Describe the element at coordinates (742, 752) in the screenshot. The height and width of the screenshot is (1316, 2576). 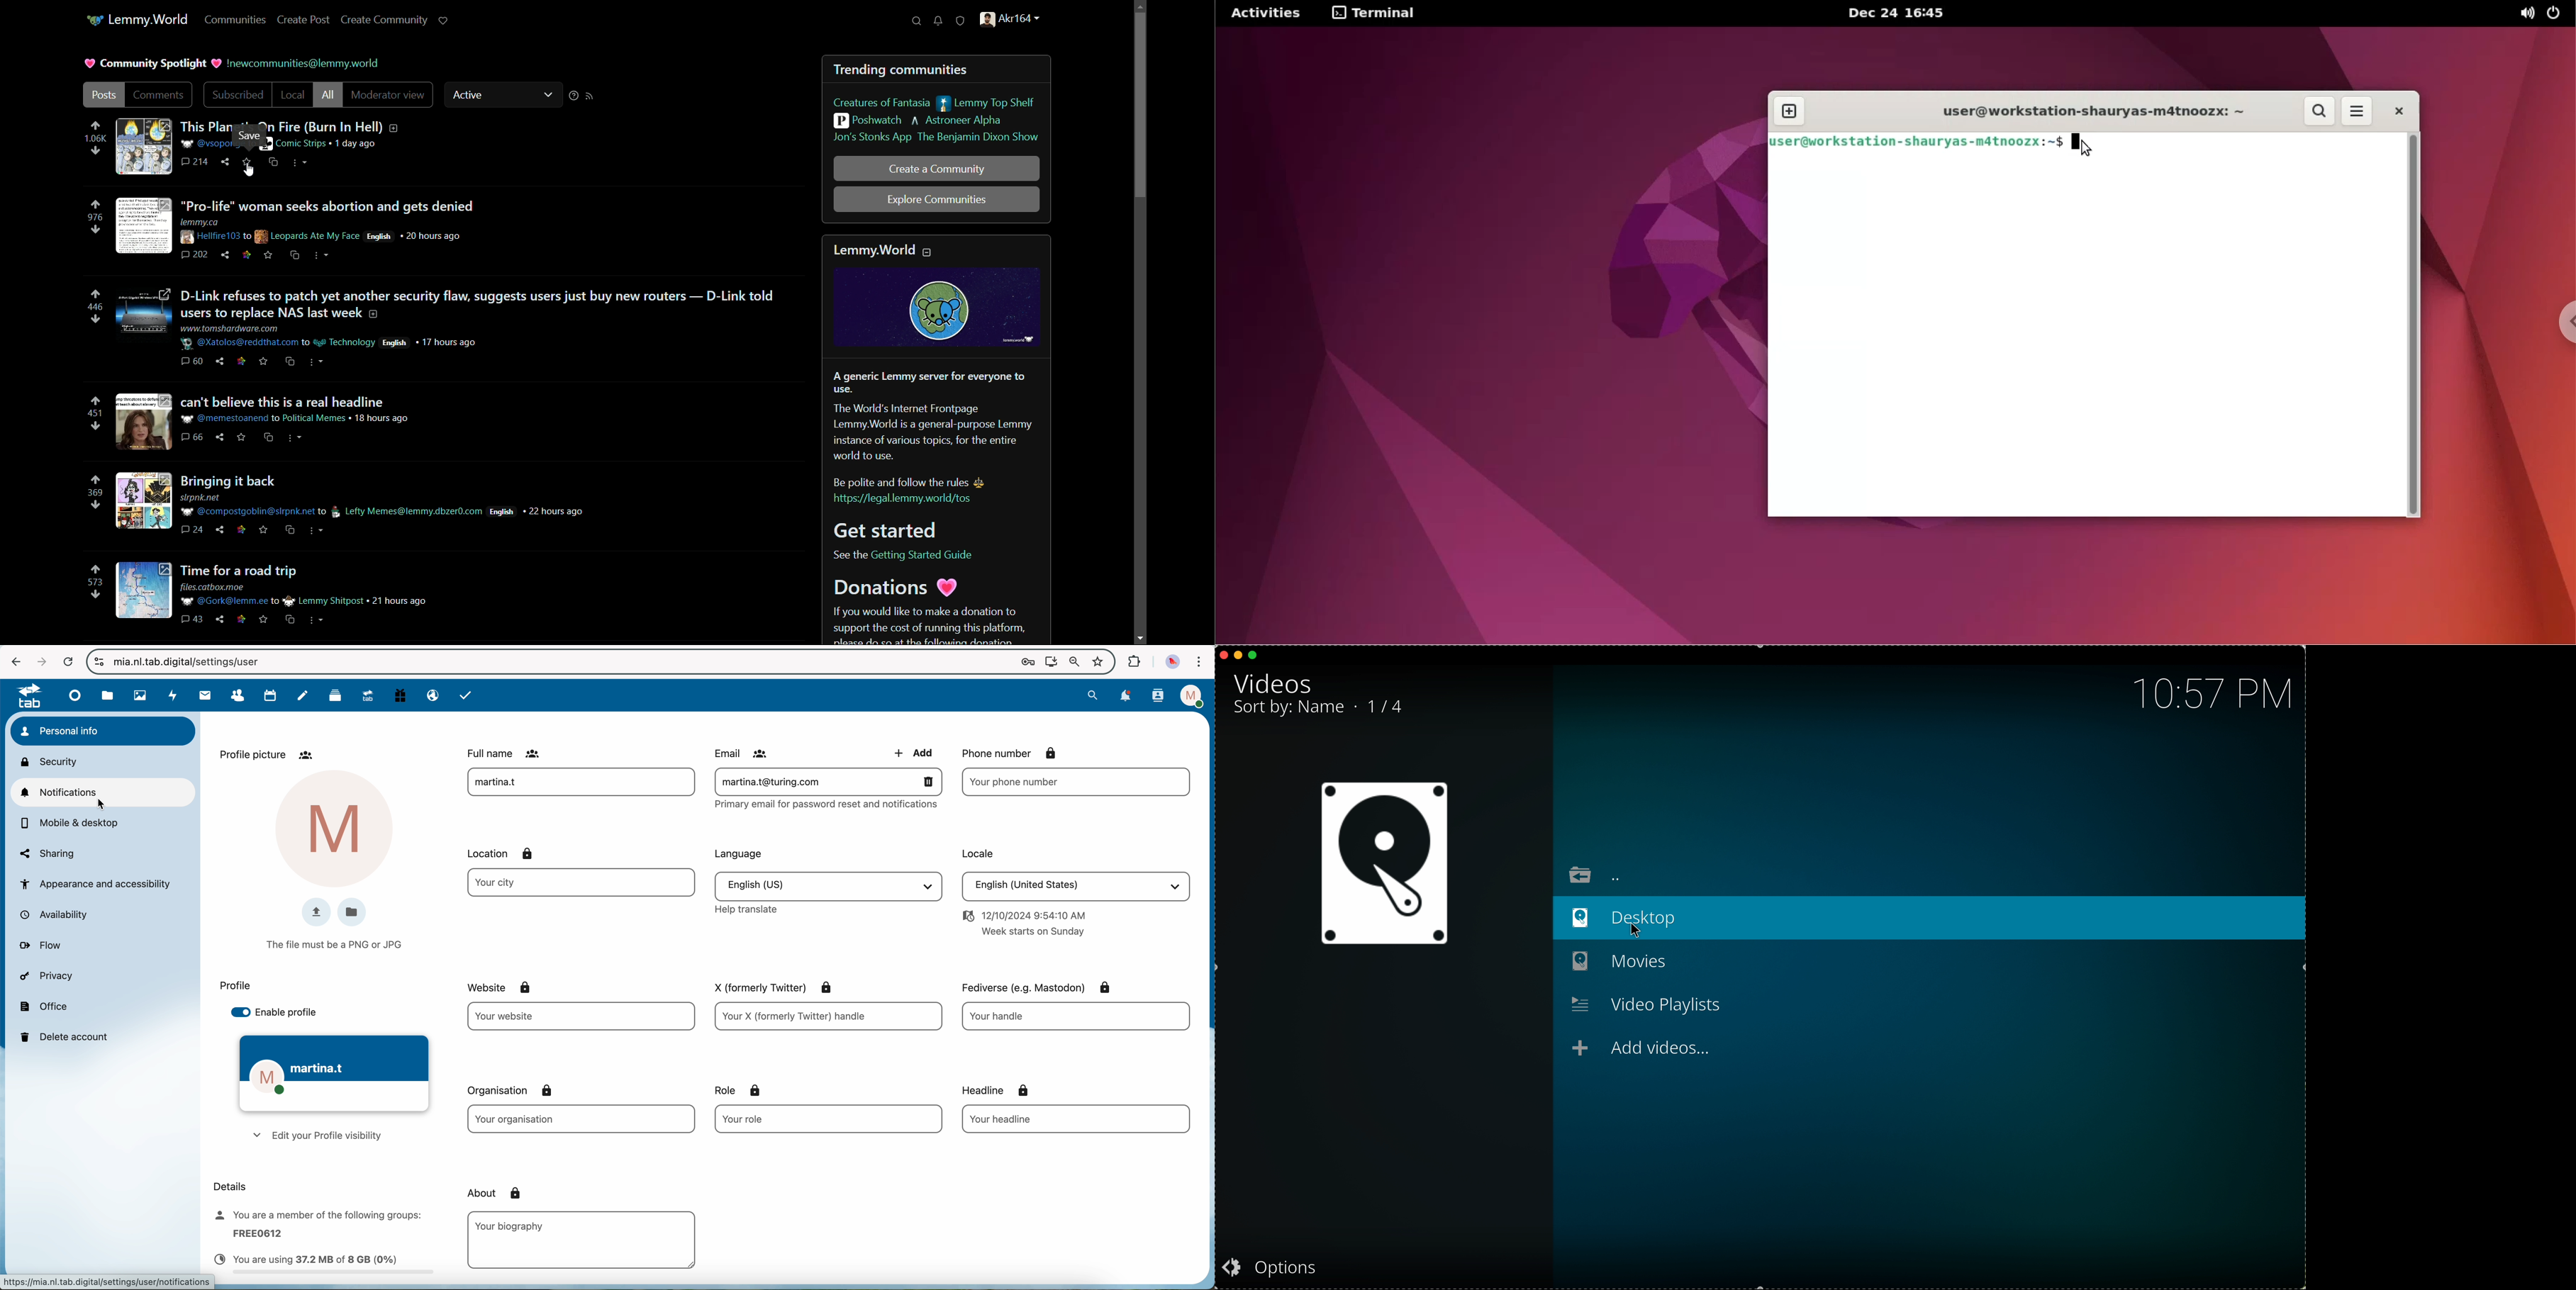
I see `email` at that location.